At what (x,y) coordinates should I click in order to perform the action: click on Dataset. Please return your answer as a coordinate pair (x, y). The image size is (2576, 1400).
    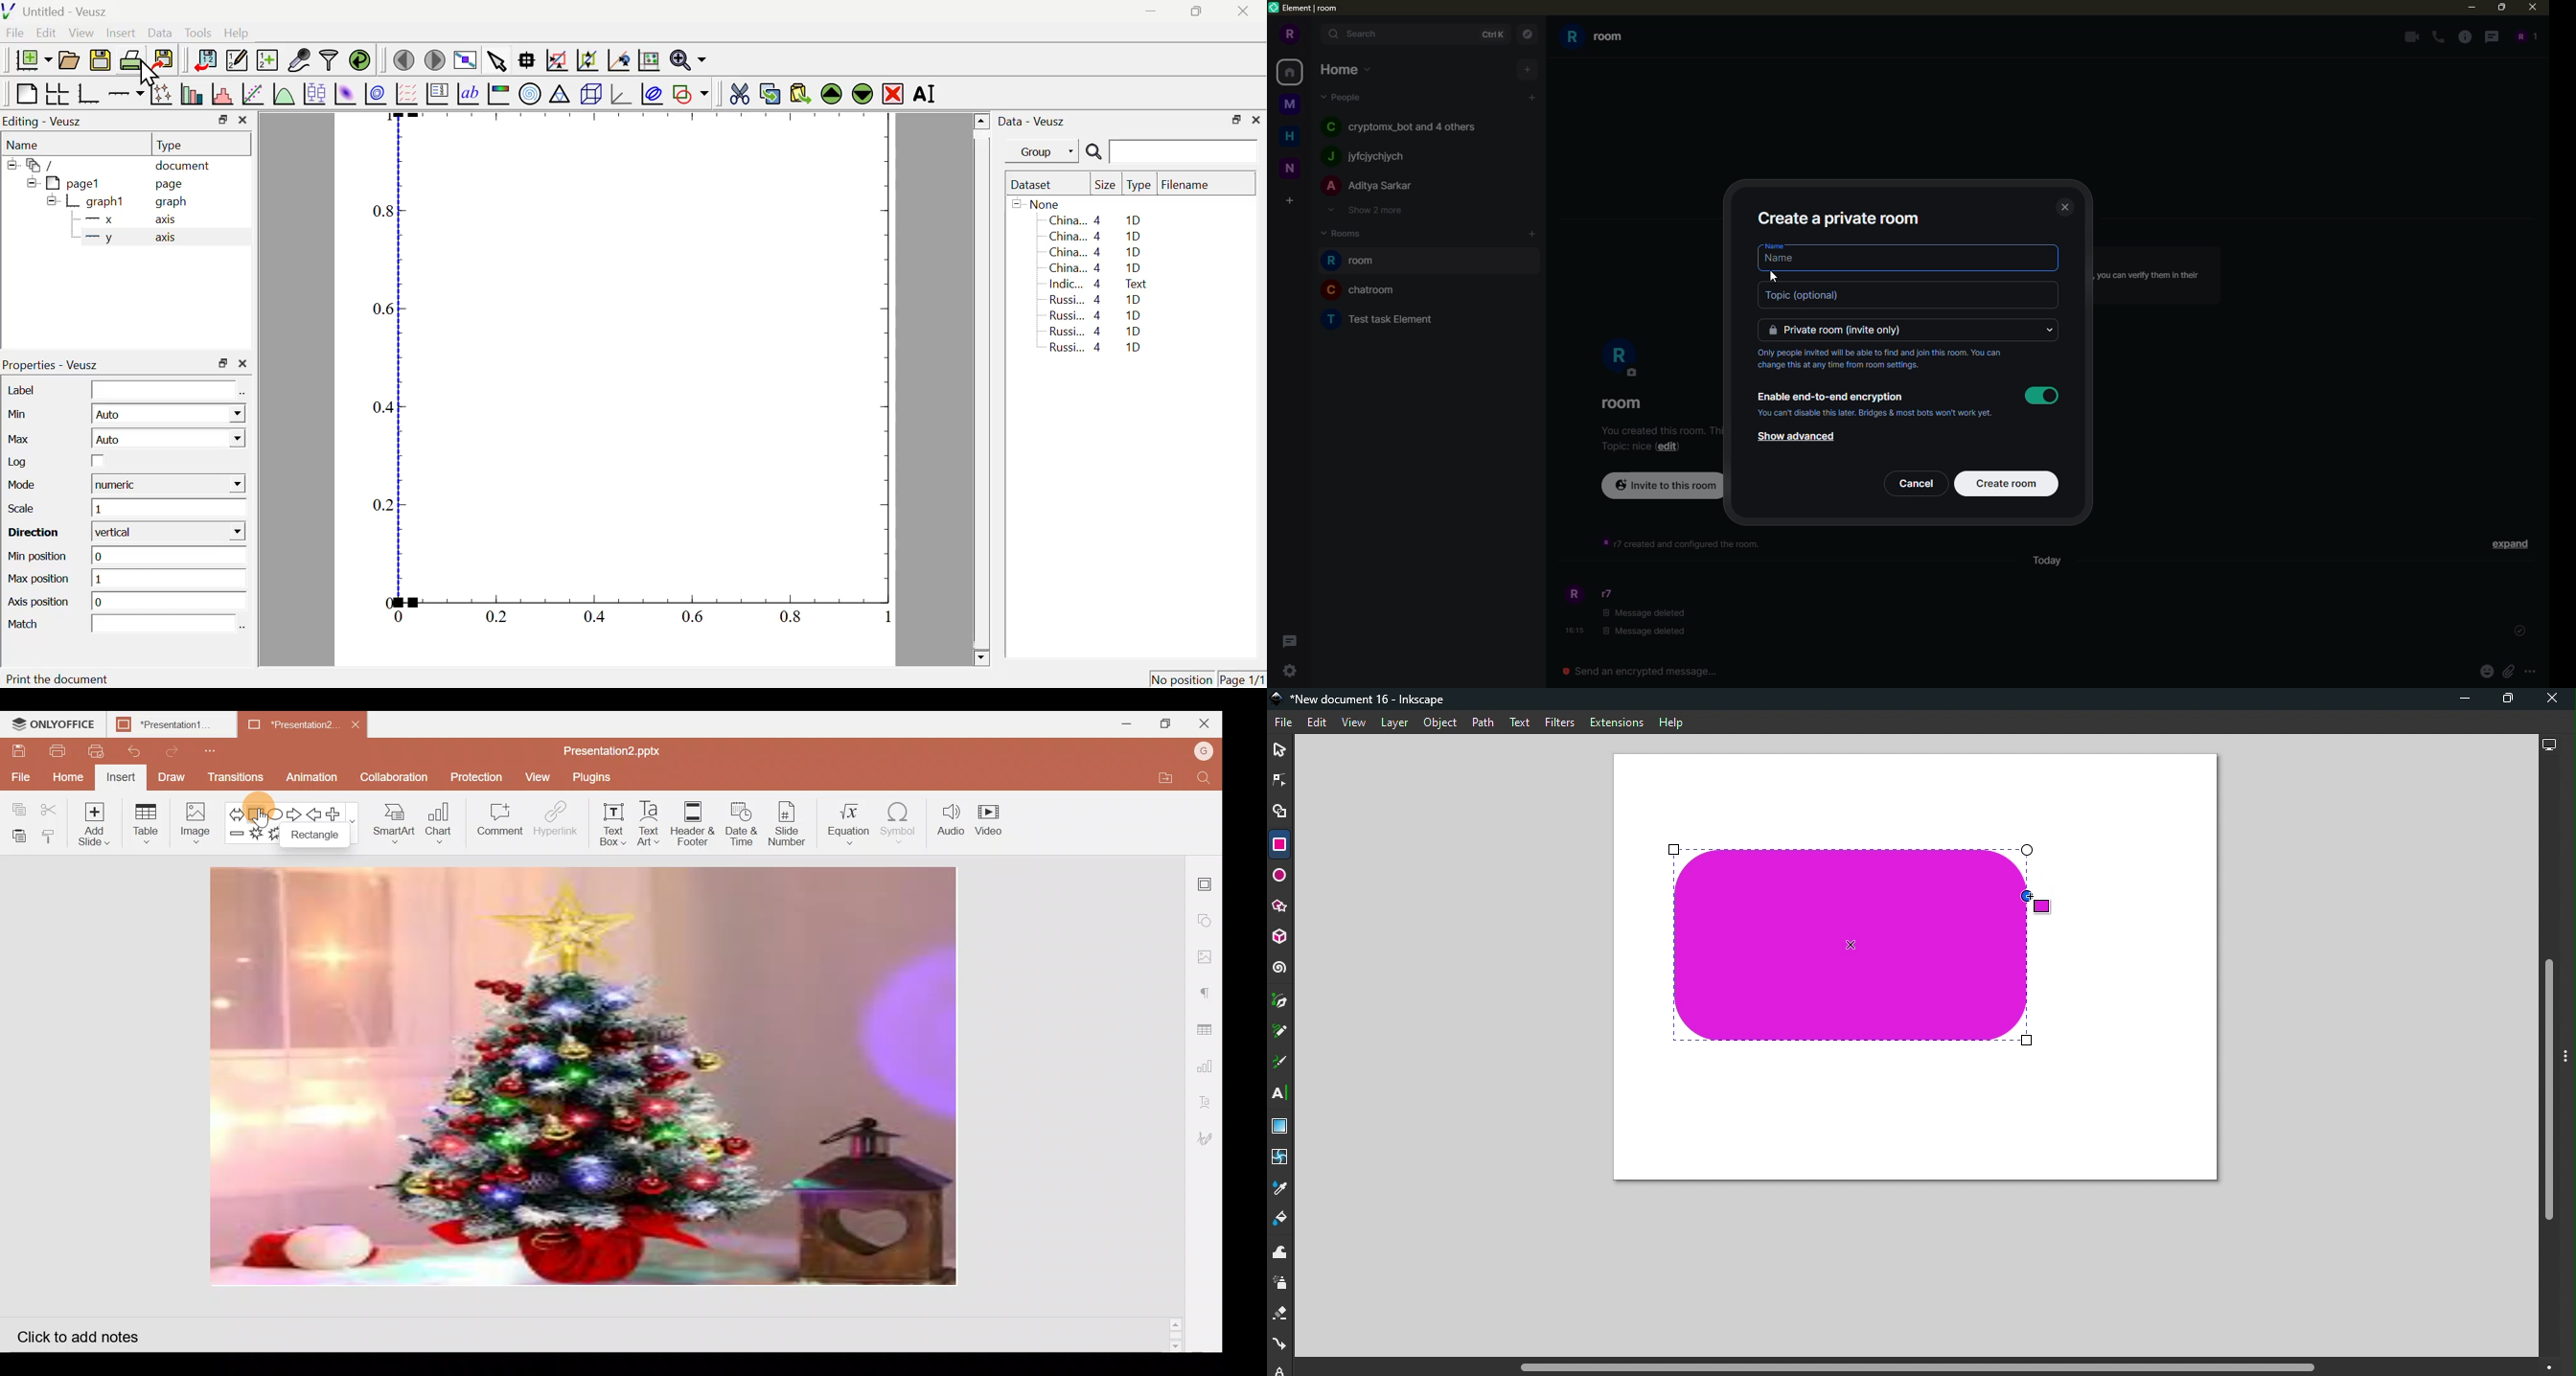
    Looking at the image, I should click on (1035, 186).